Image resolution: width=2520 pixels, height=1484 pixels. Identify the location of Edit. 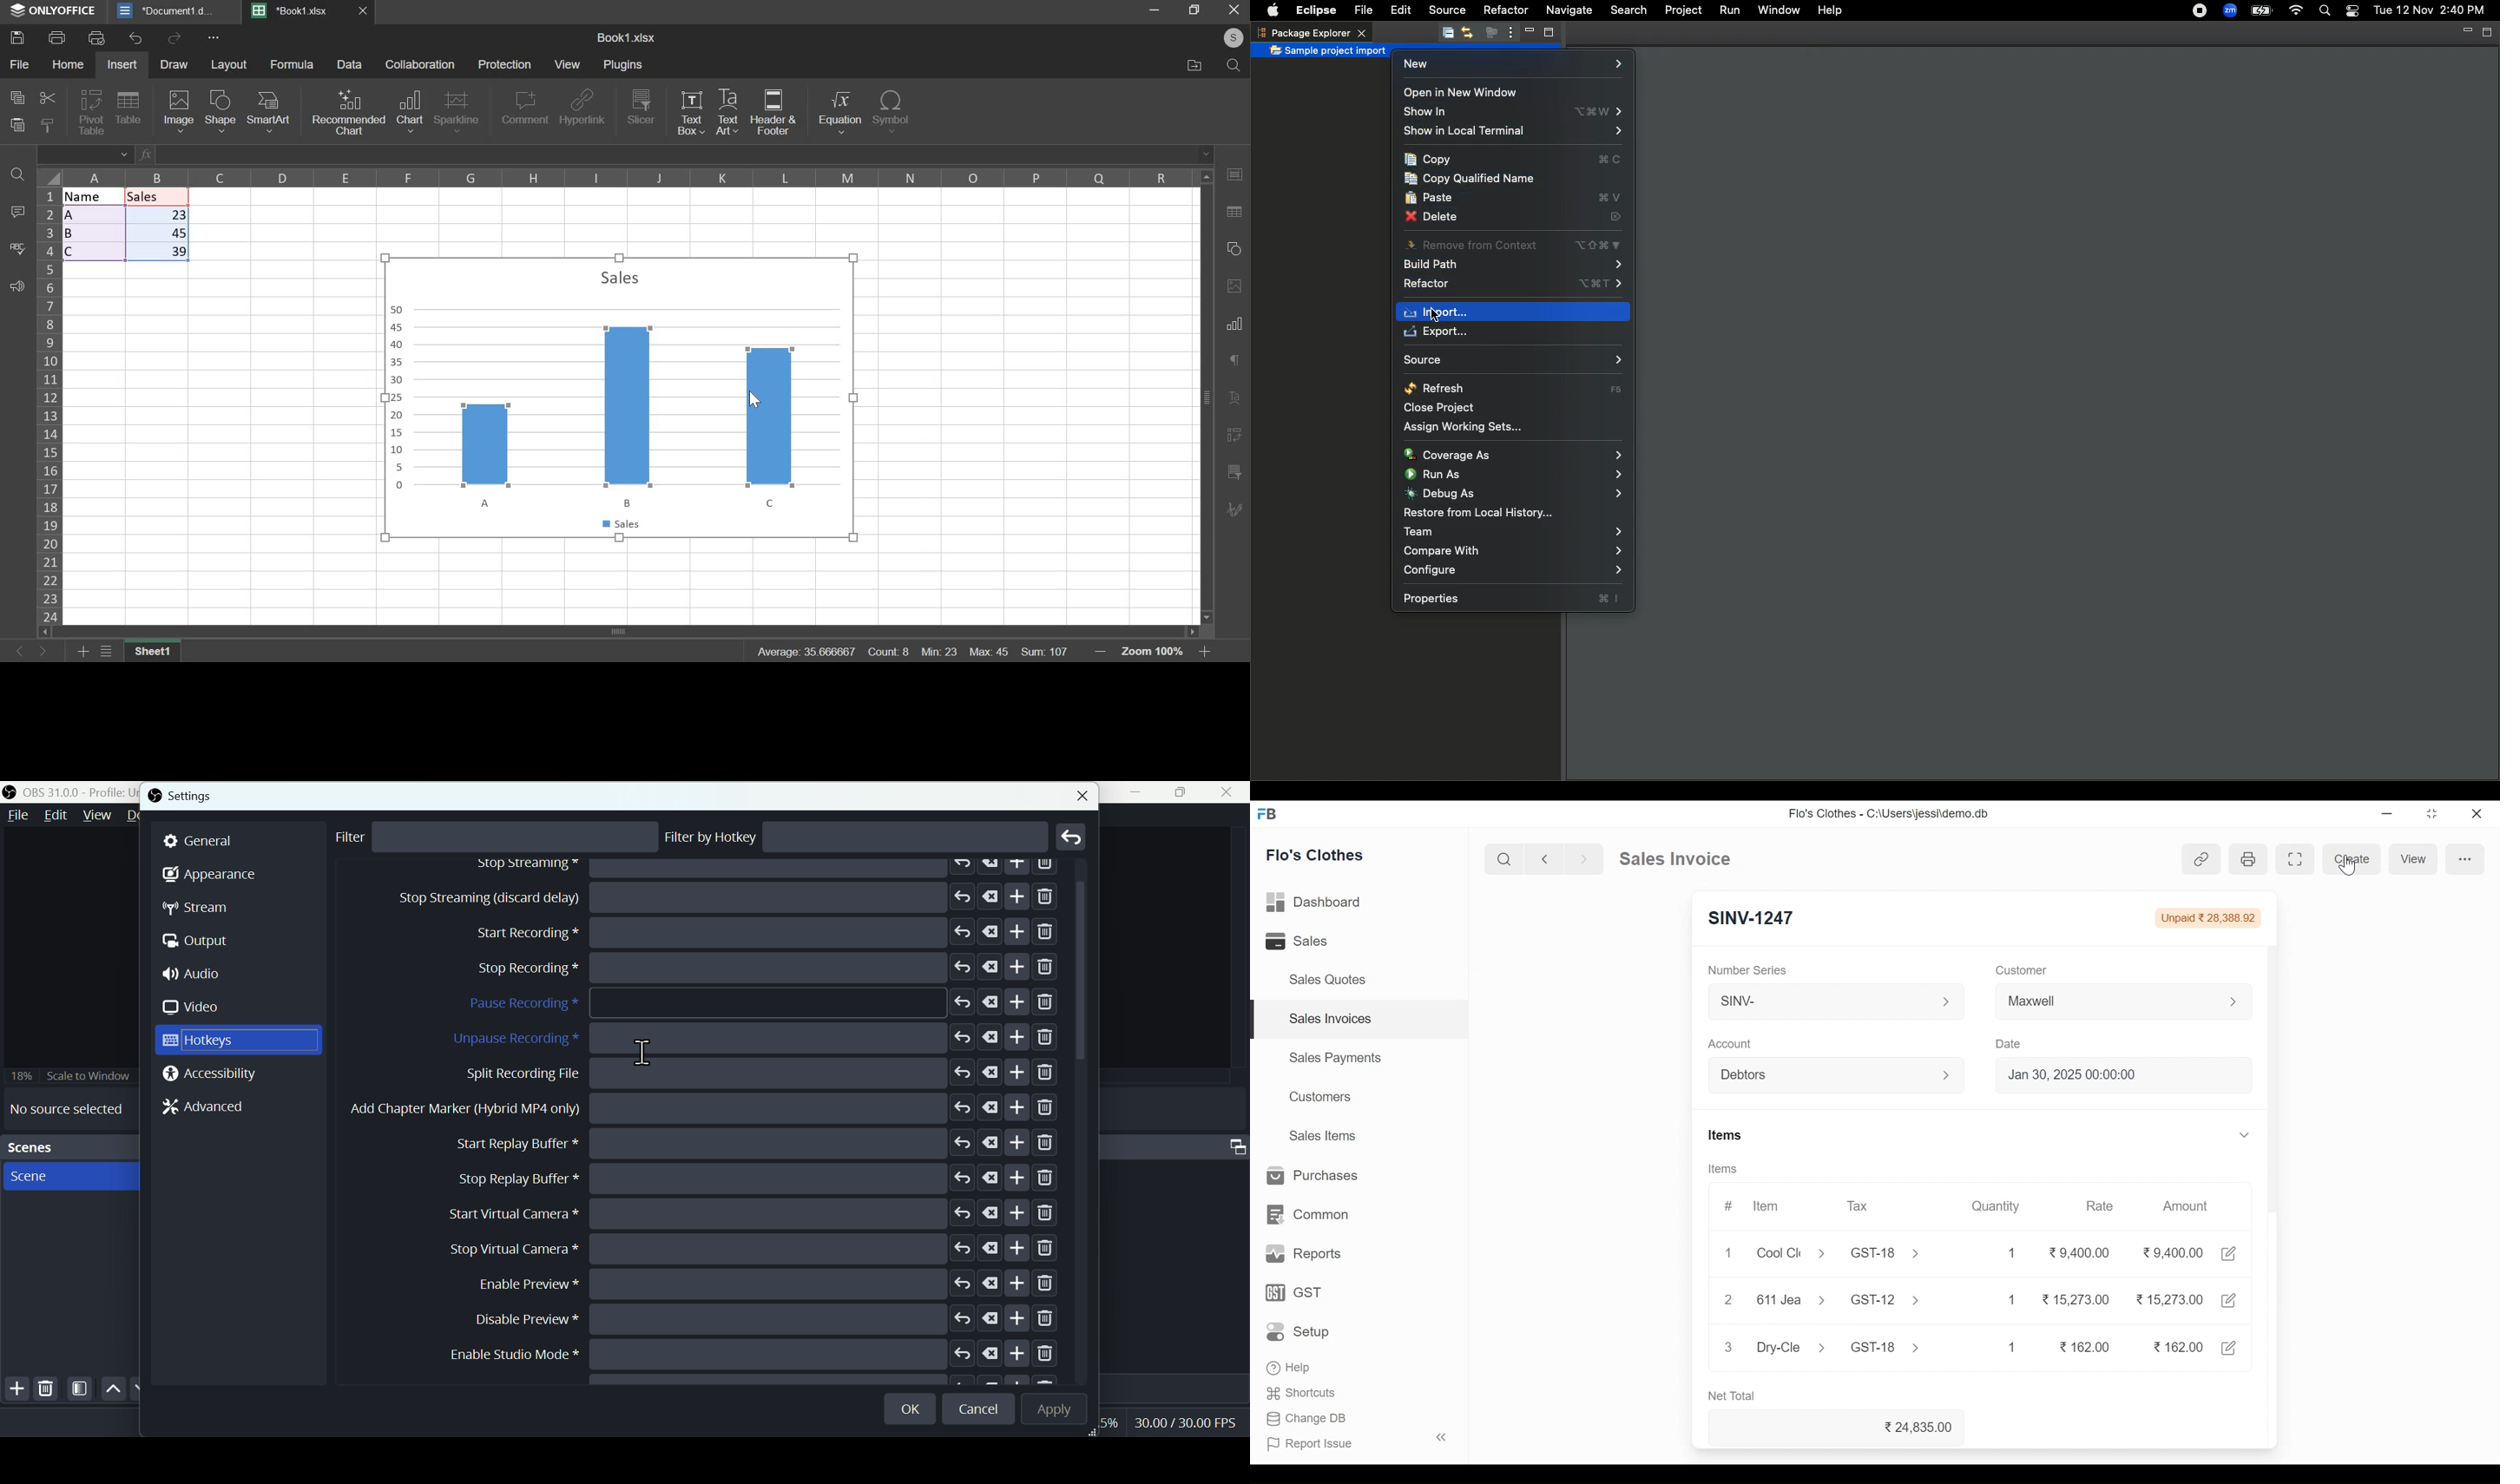
(55, 818).